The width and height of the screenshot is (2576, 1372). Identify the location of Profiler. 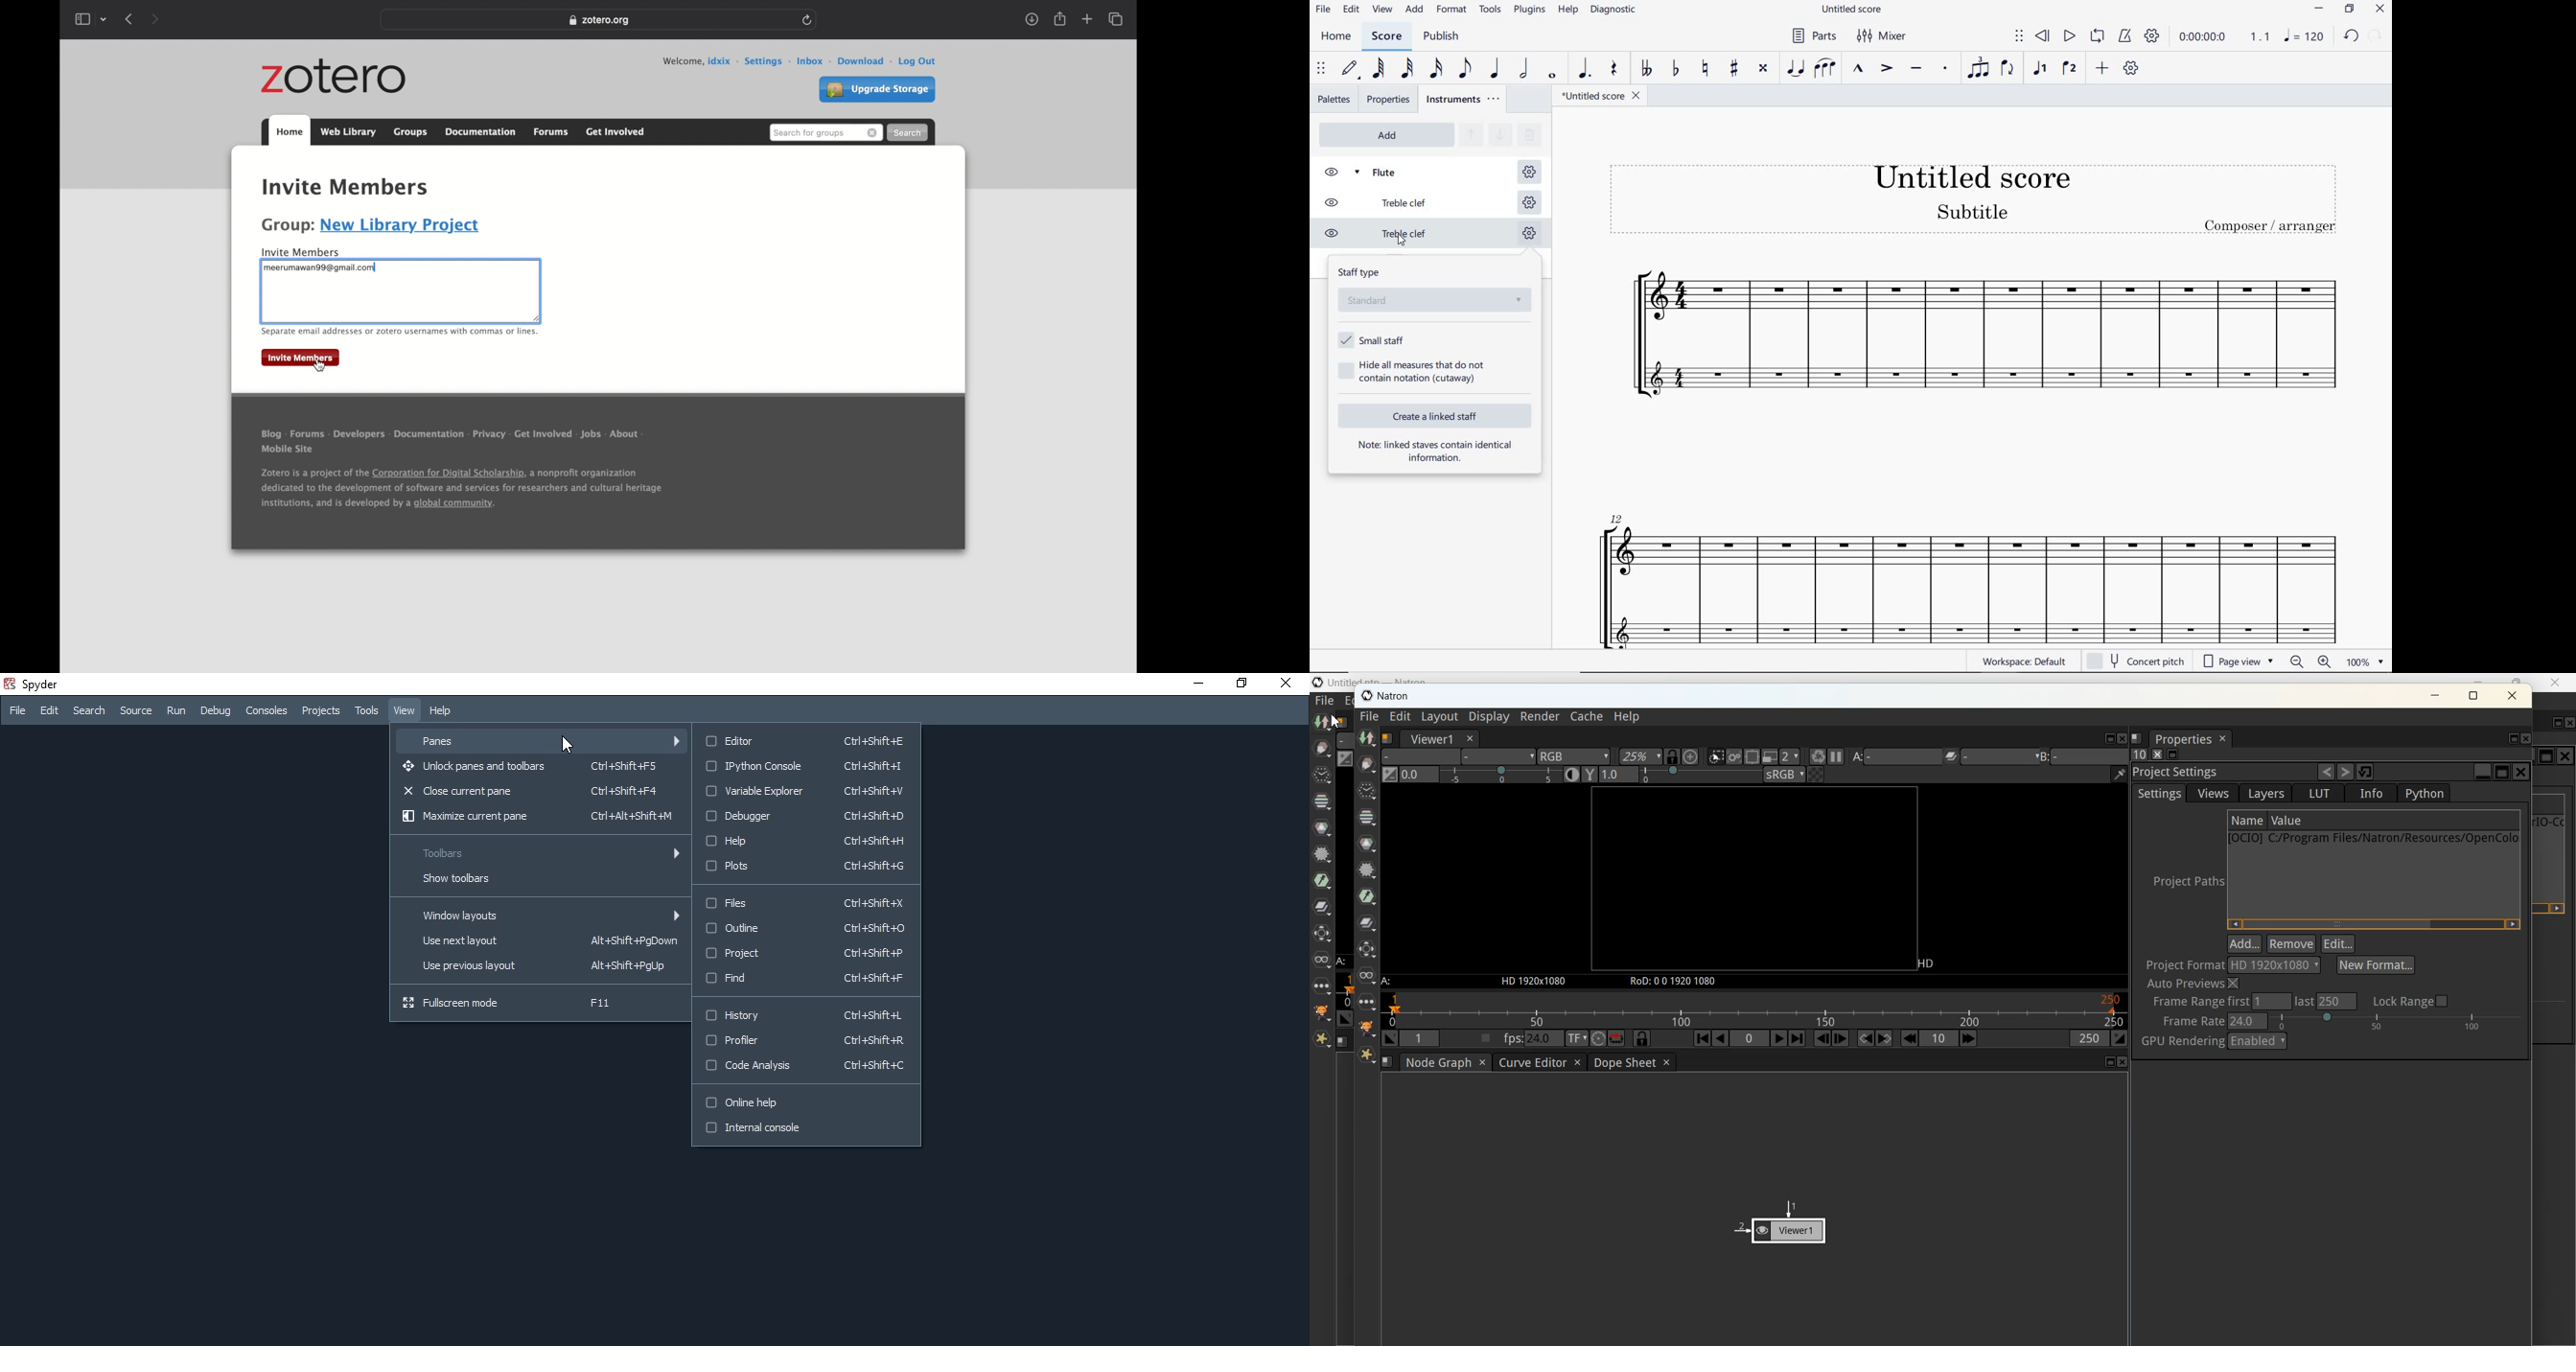
(804, 1040).